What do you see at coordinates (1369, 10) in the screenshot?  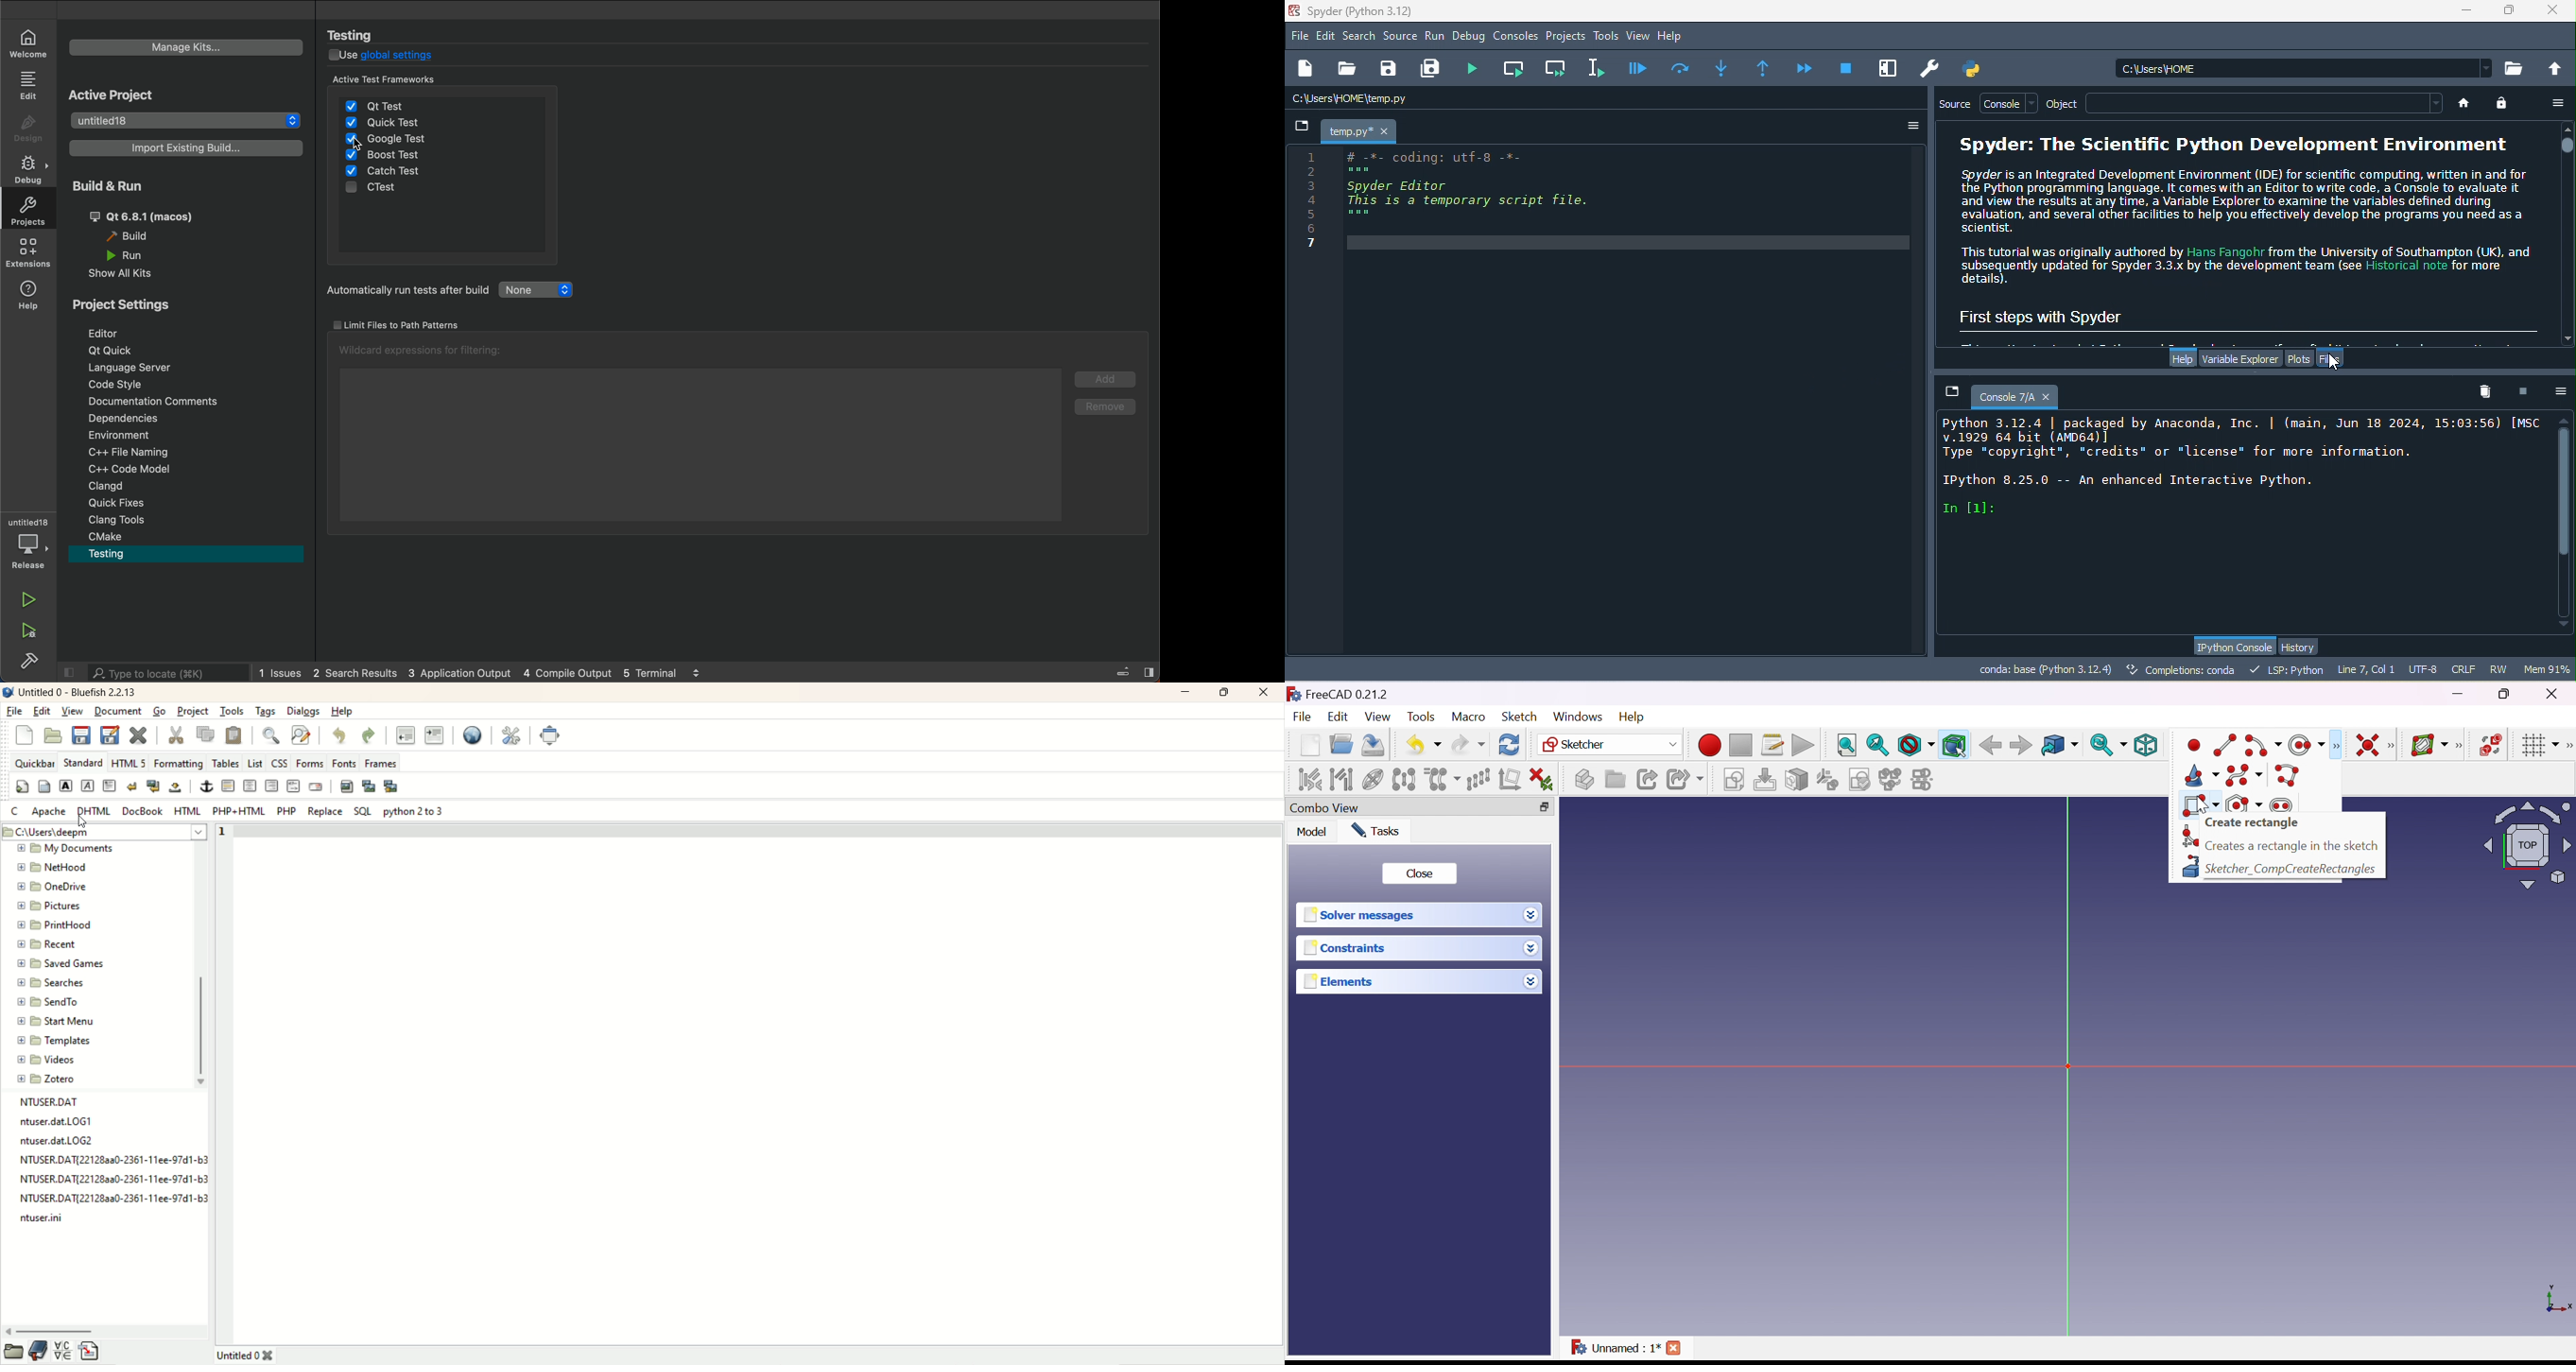 I see `spyder (python 3.12)` at bounding box center [1369, 10].